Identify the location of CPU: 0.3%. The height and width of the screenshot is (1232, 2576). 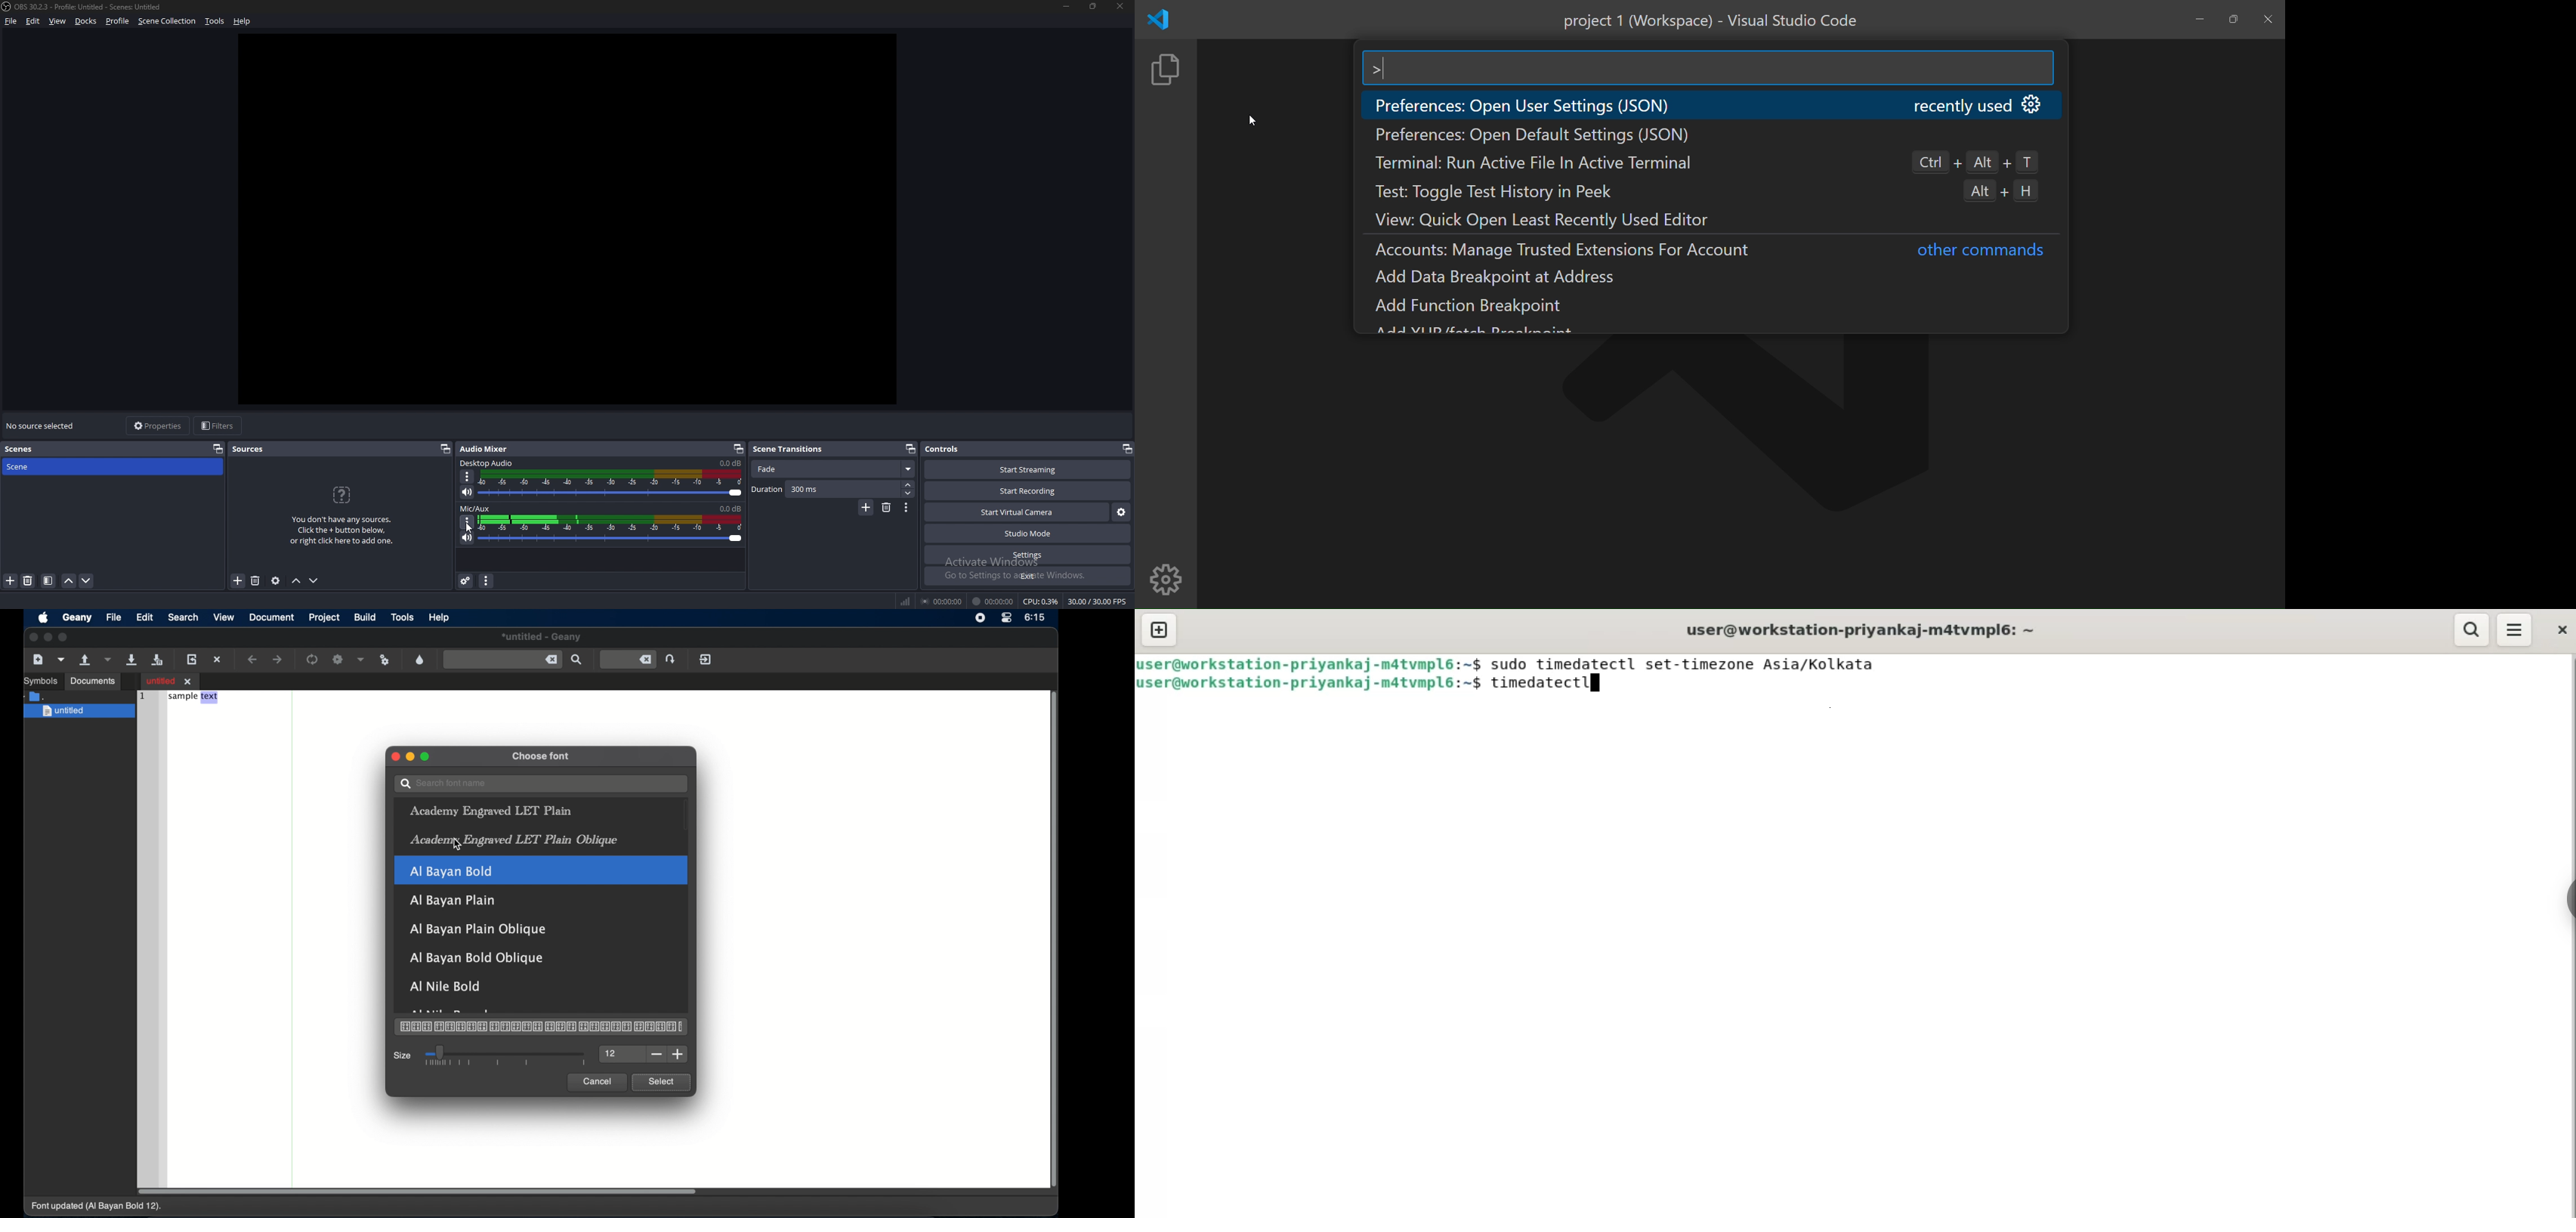
(1042, 602).